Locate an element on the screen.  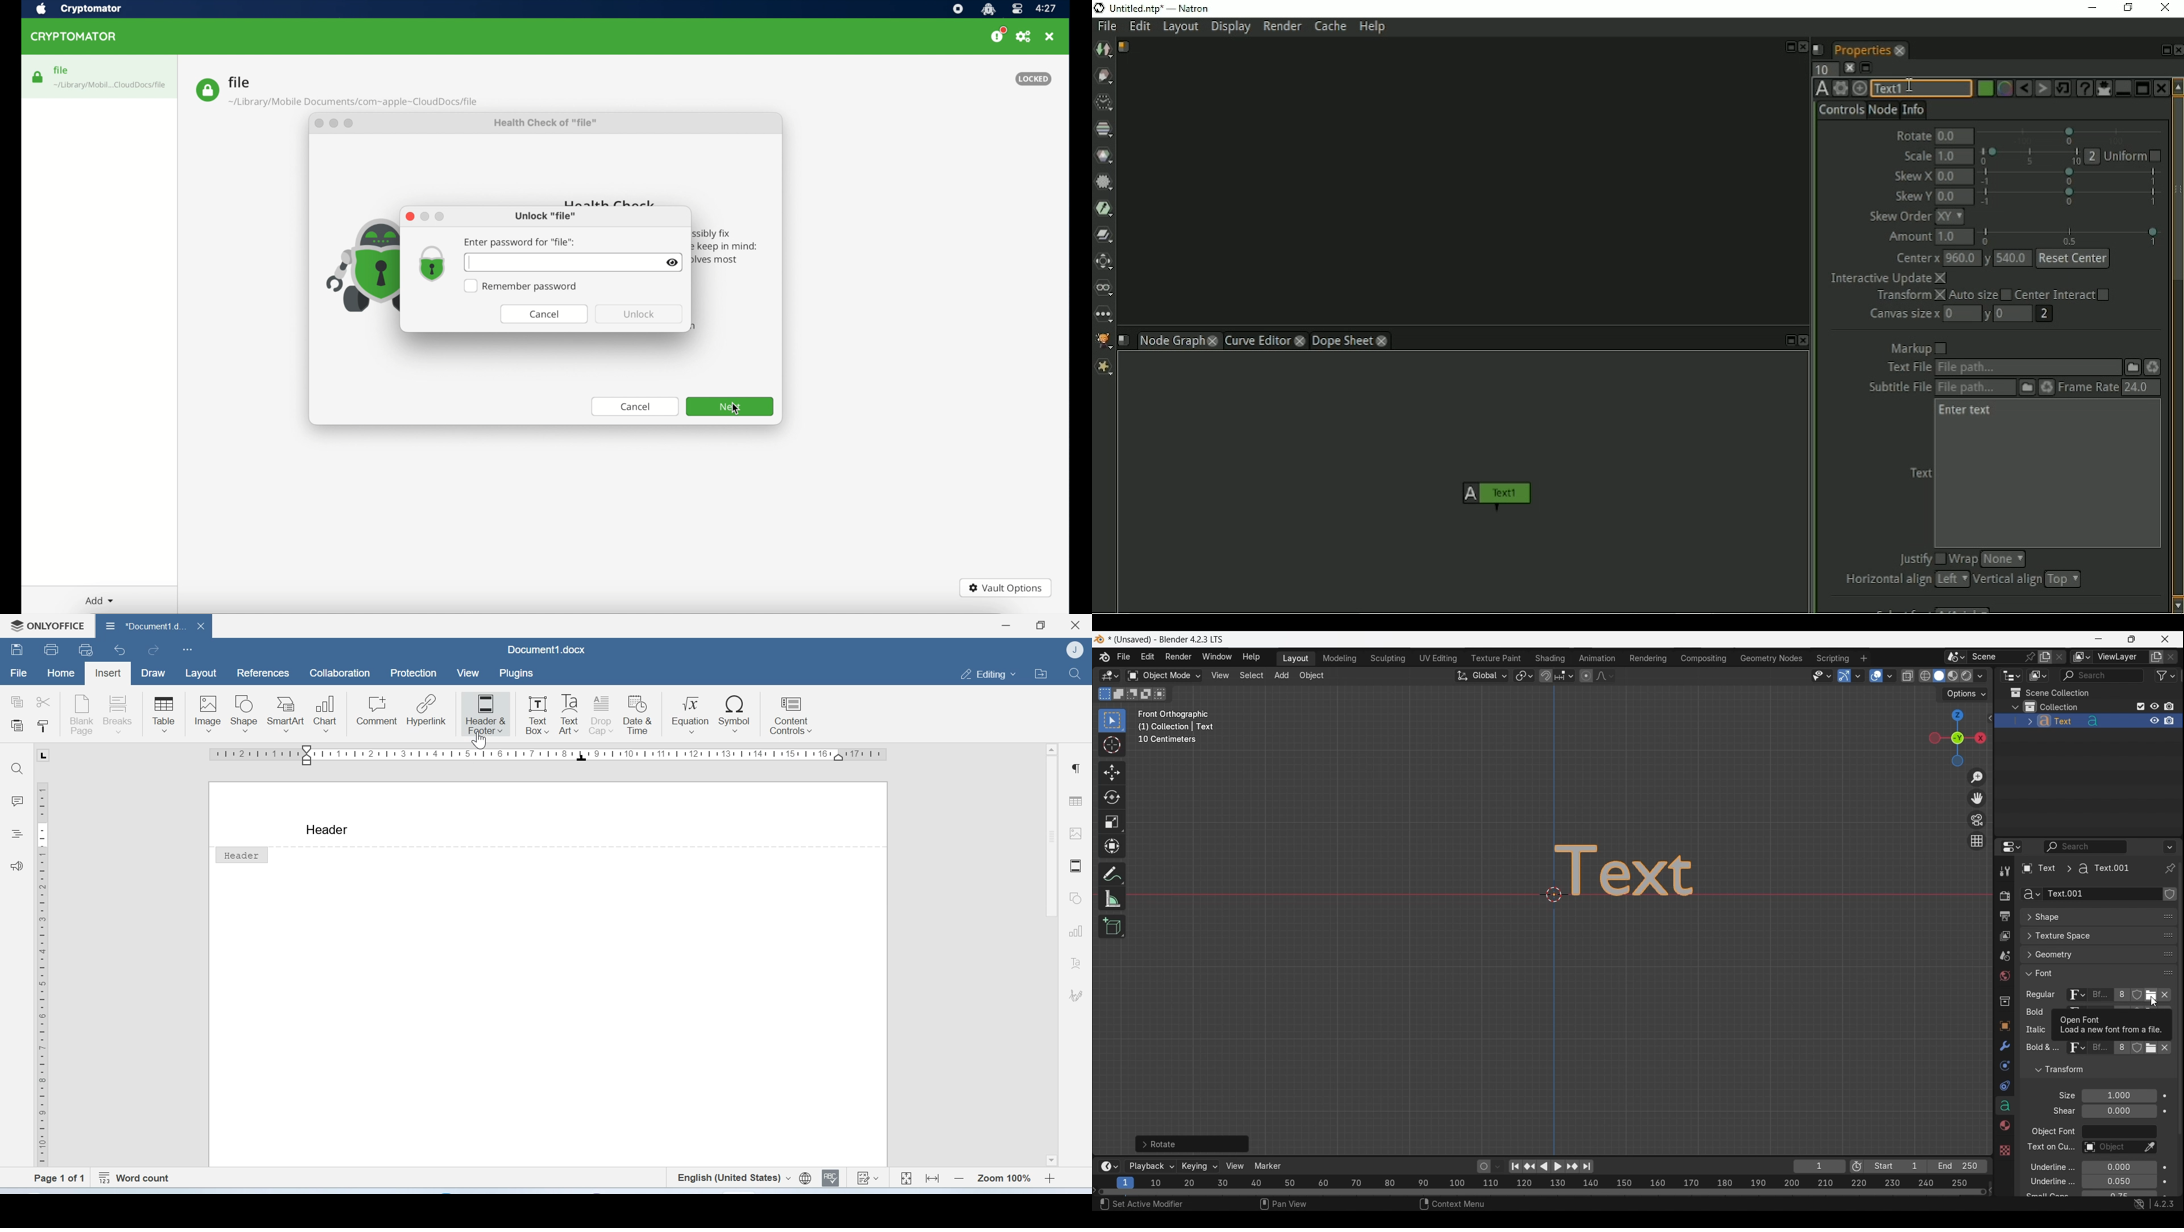
Draw is located at coordinates (156, 673).